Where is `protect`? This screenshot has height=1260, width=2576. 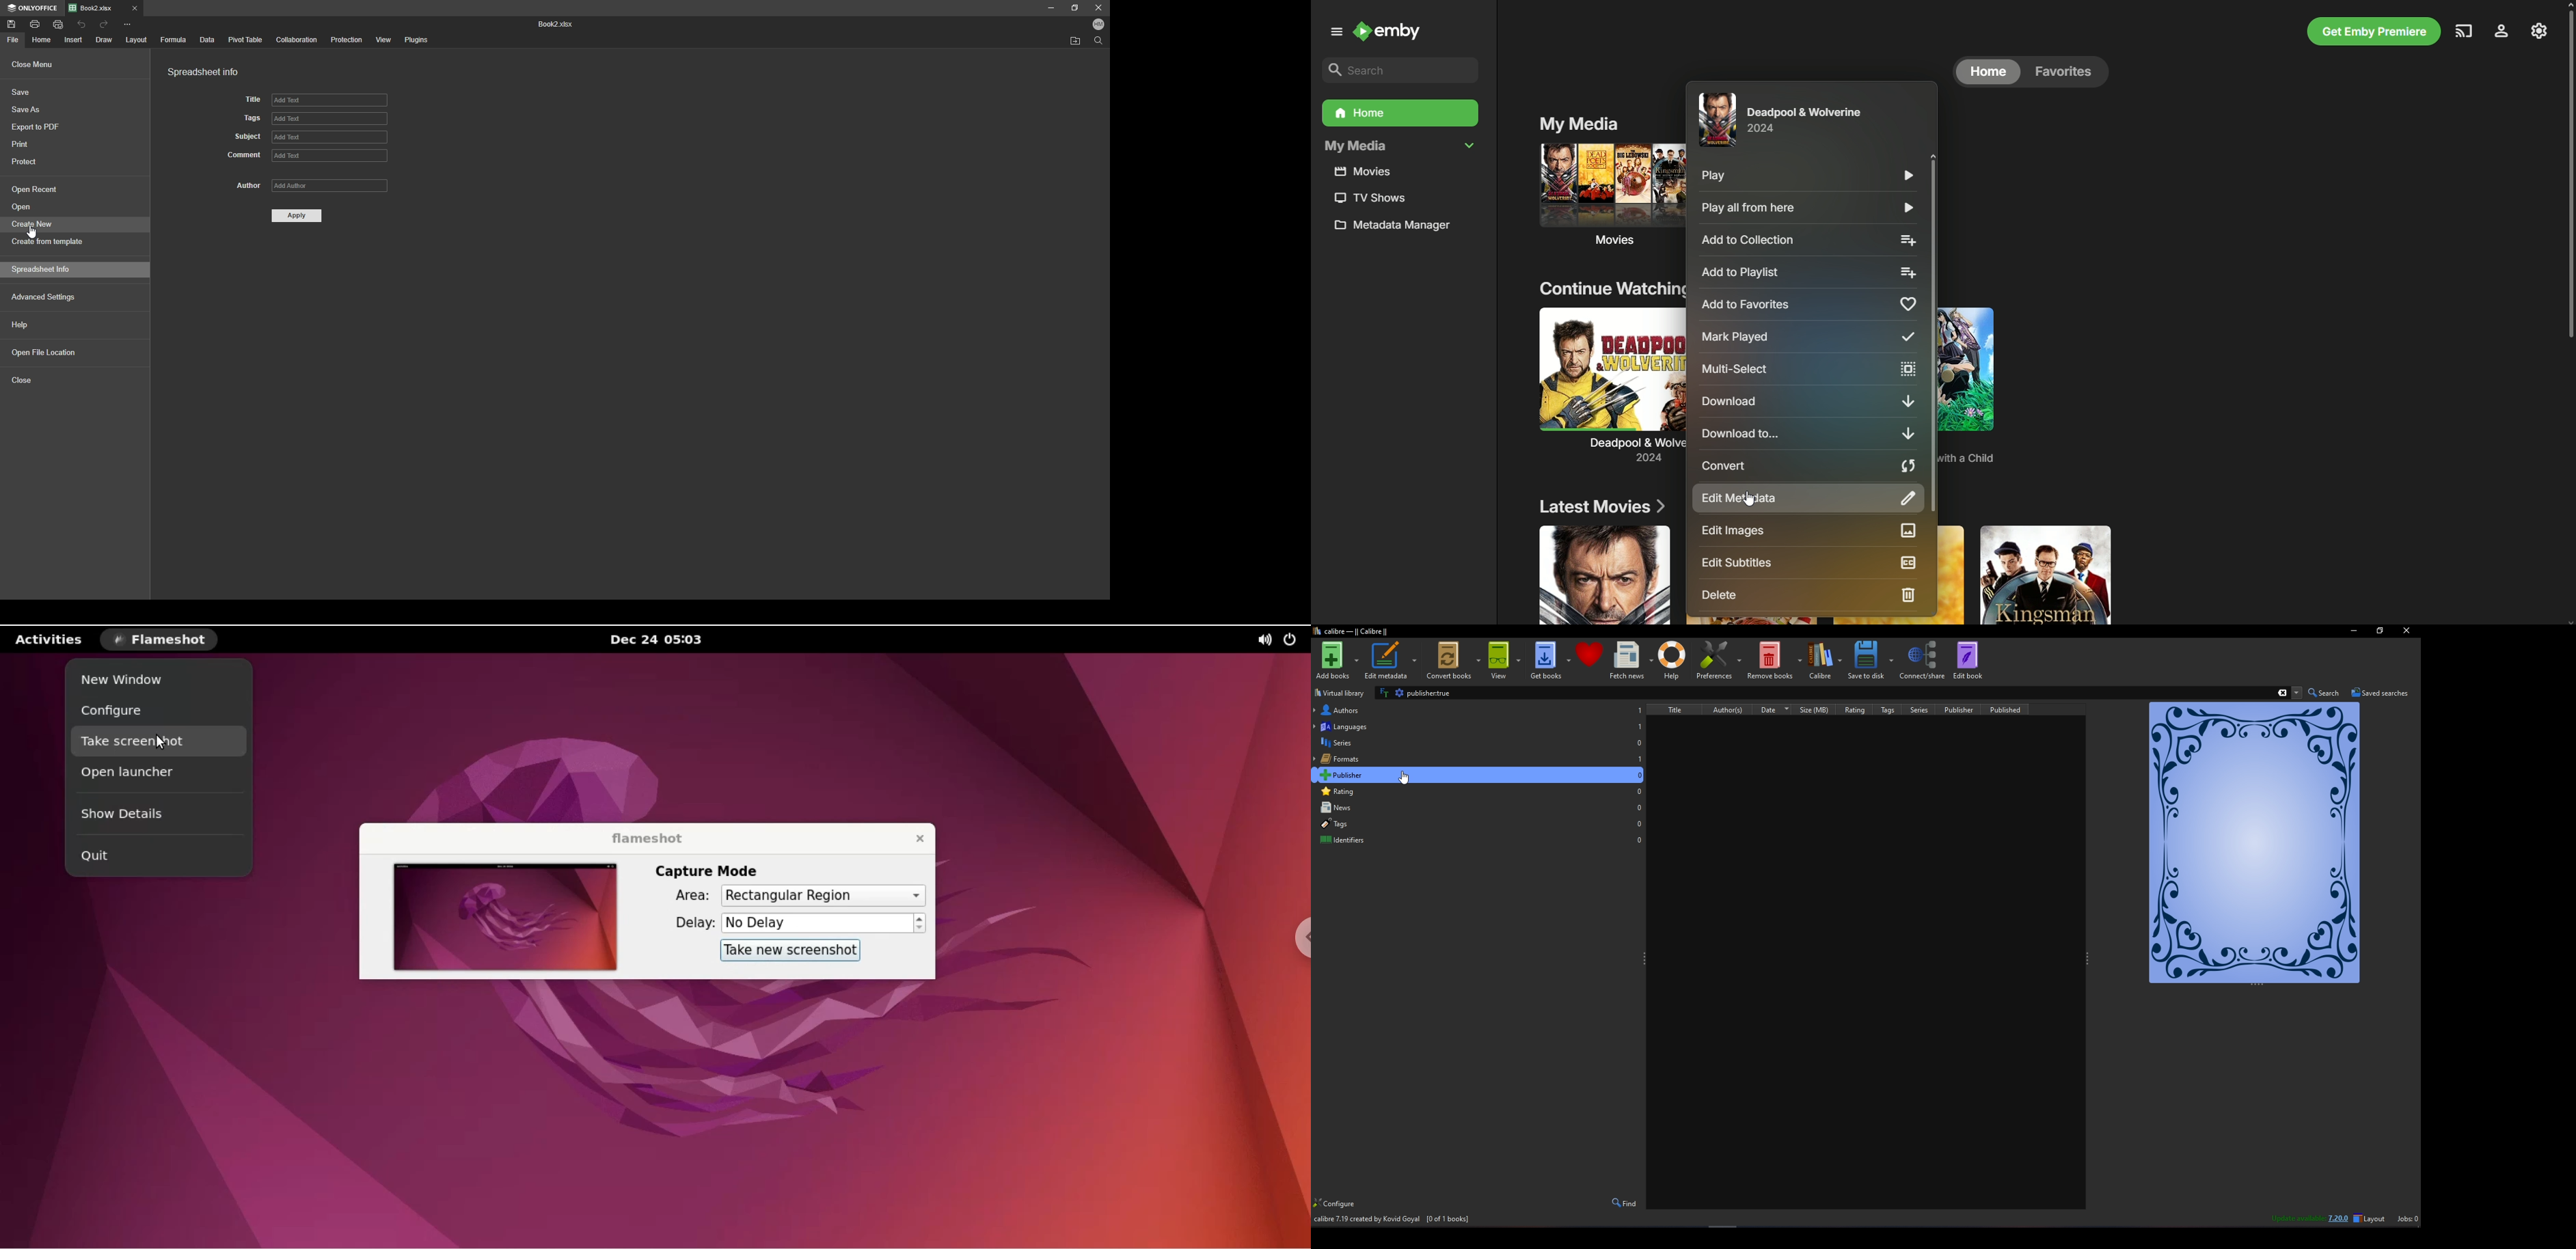
protect is located at coordinates (69, 161).